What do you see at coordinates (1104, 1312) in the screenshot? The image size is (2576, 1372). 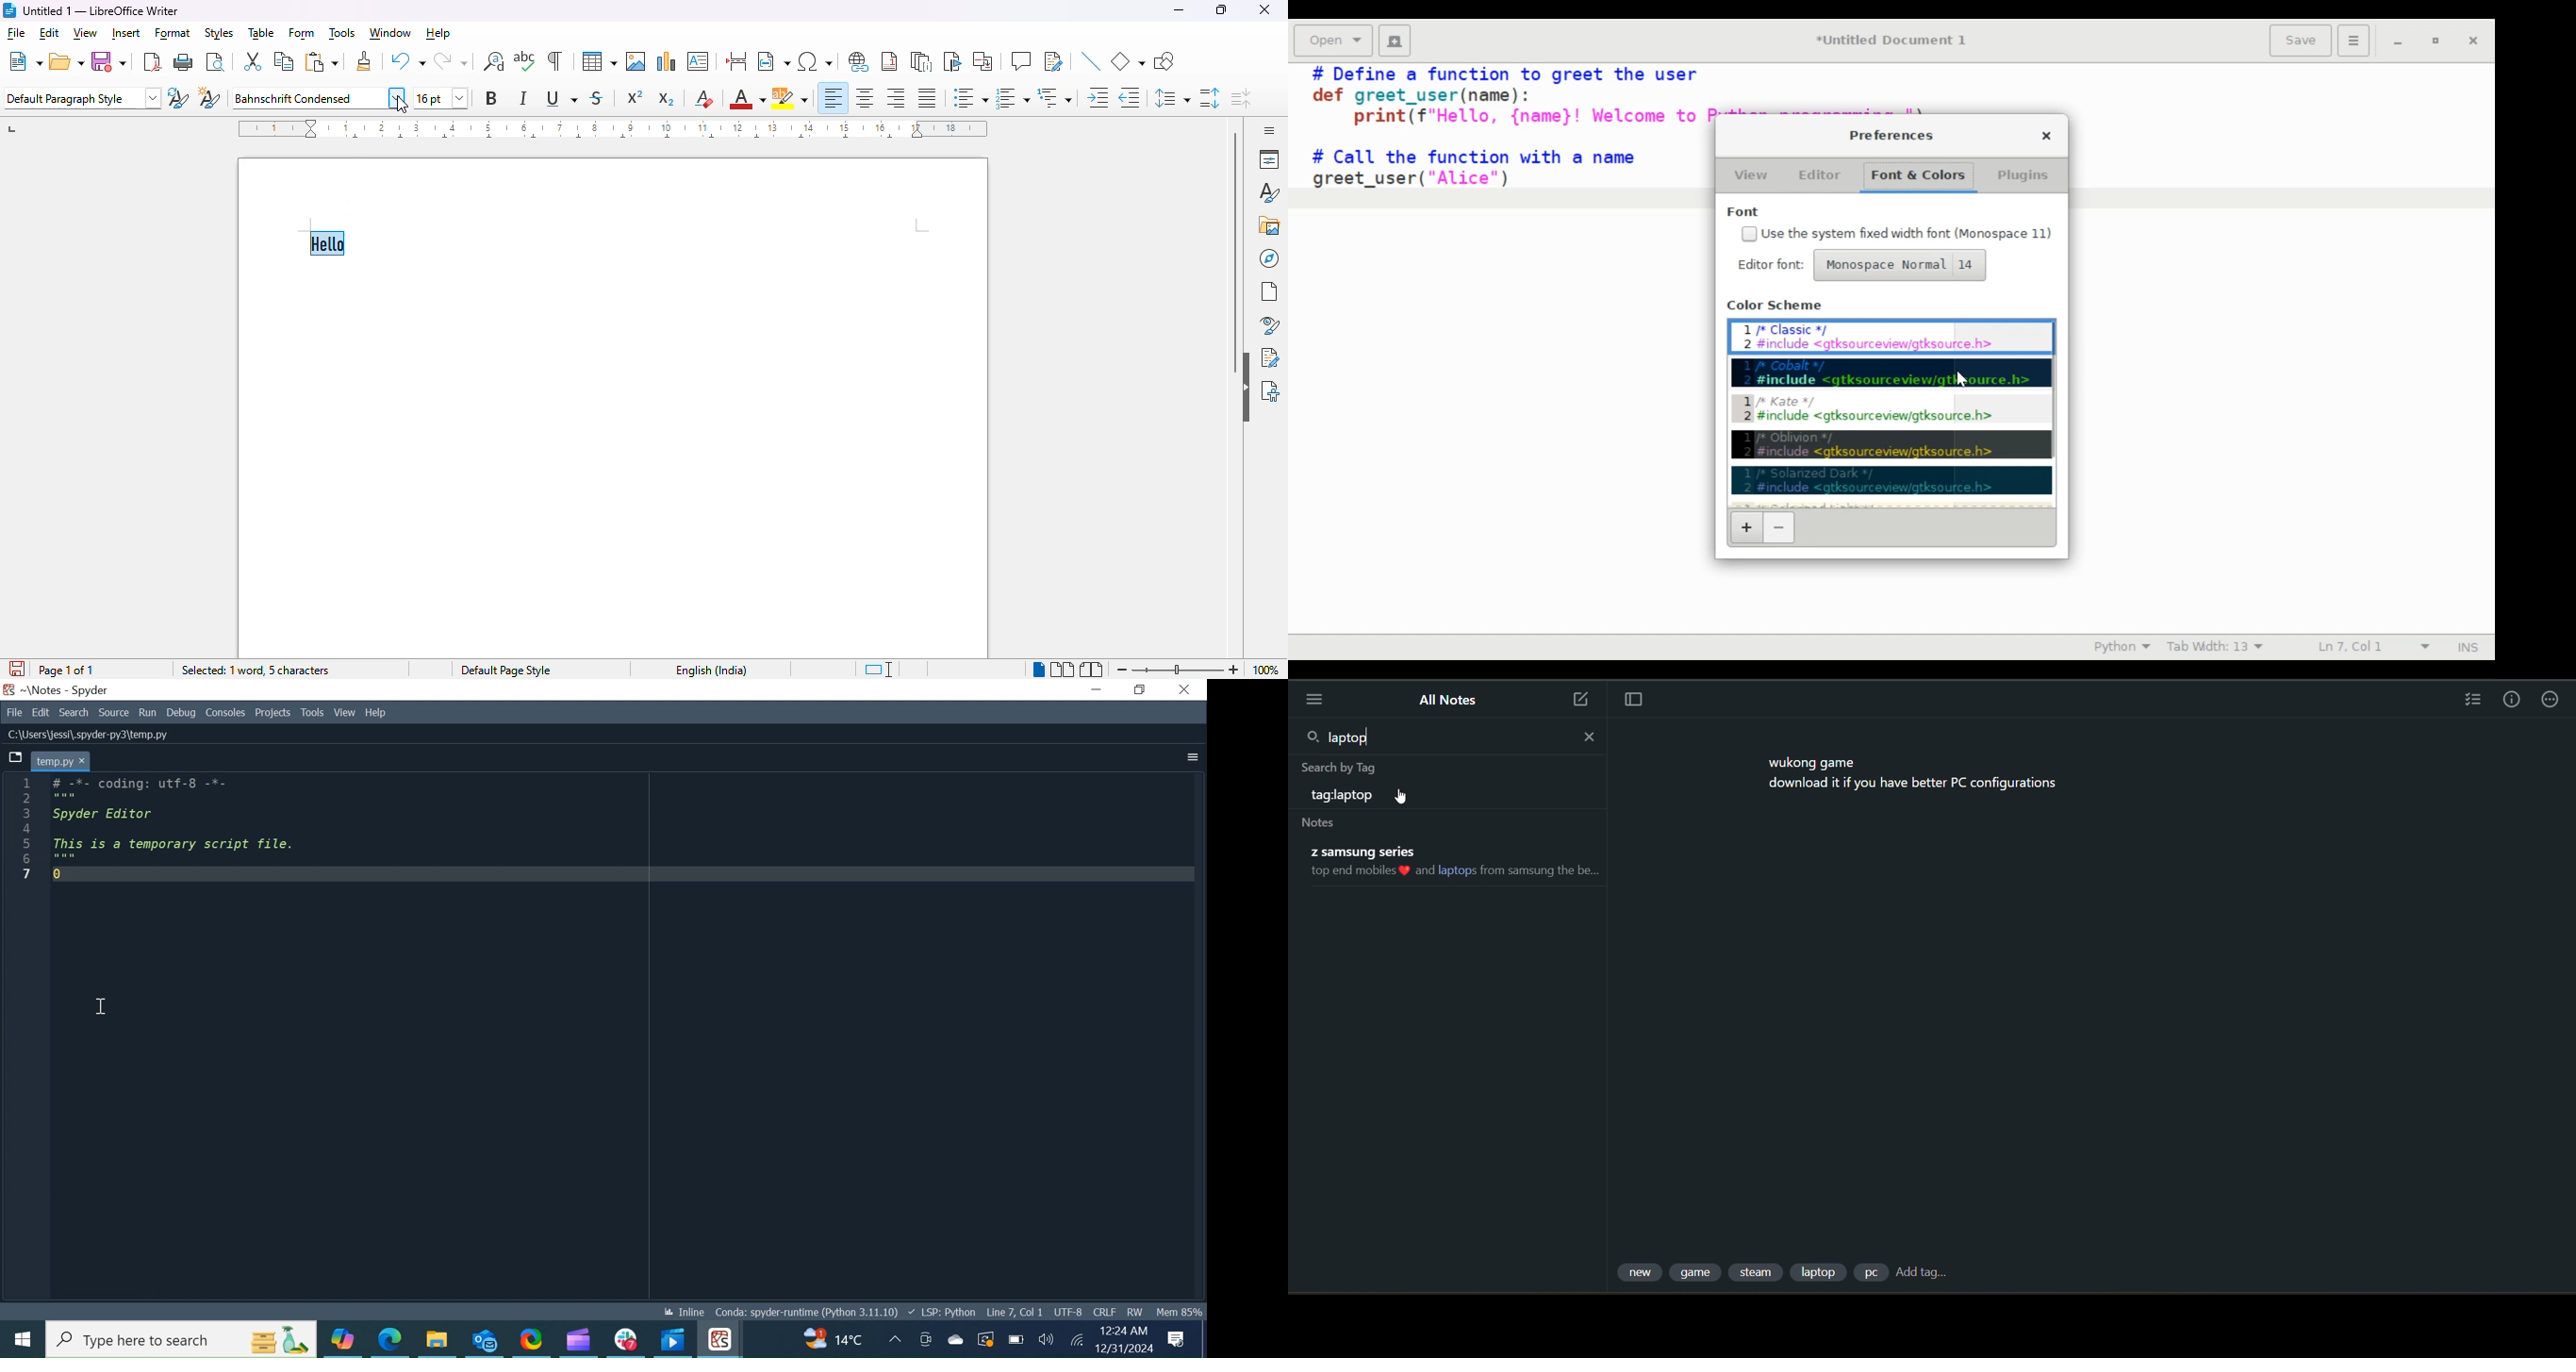 I see `crlf` at bounding box center [1104, 1312].